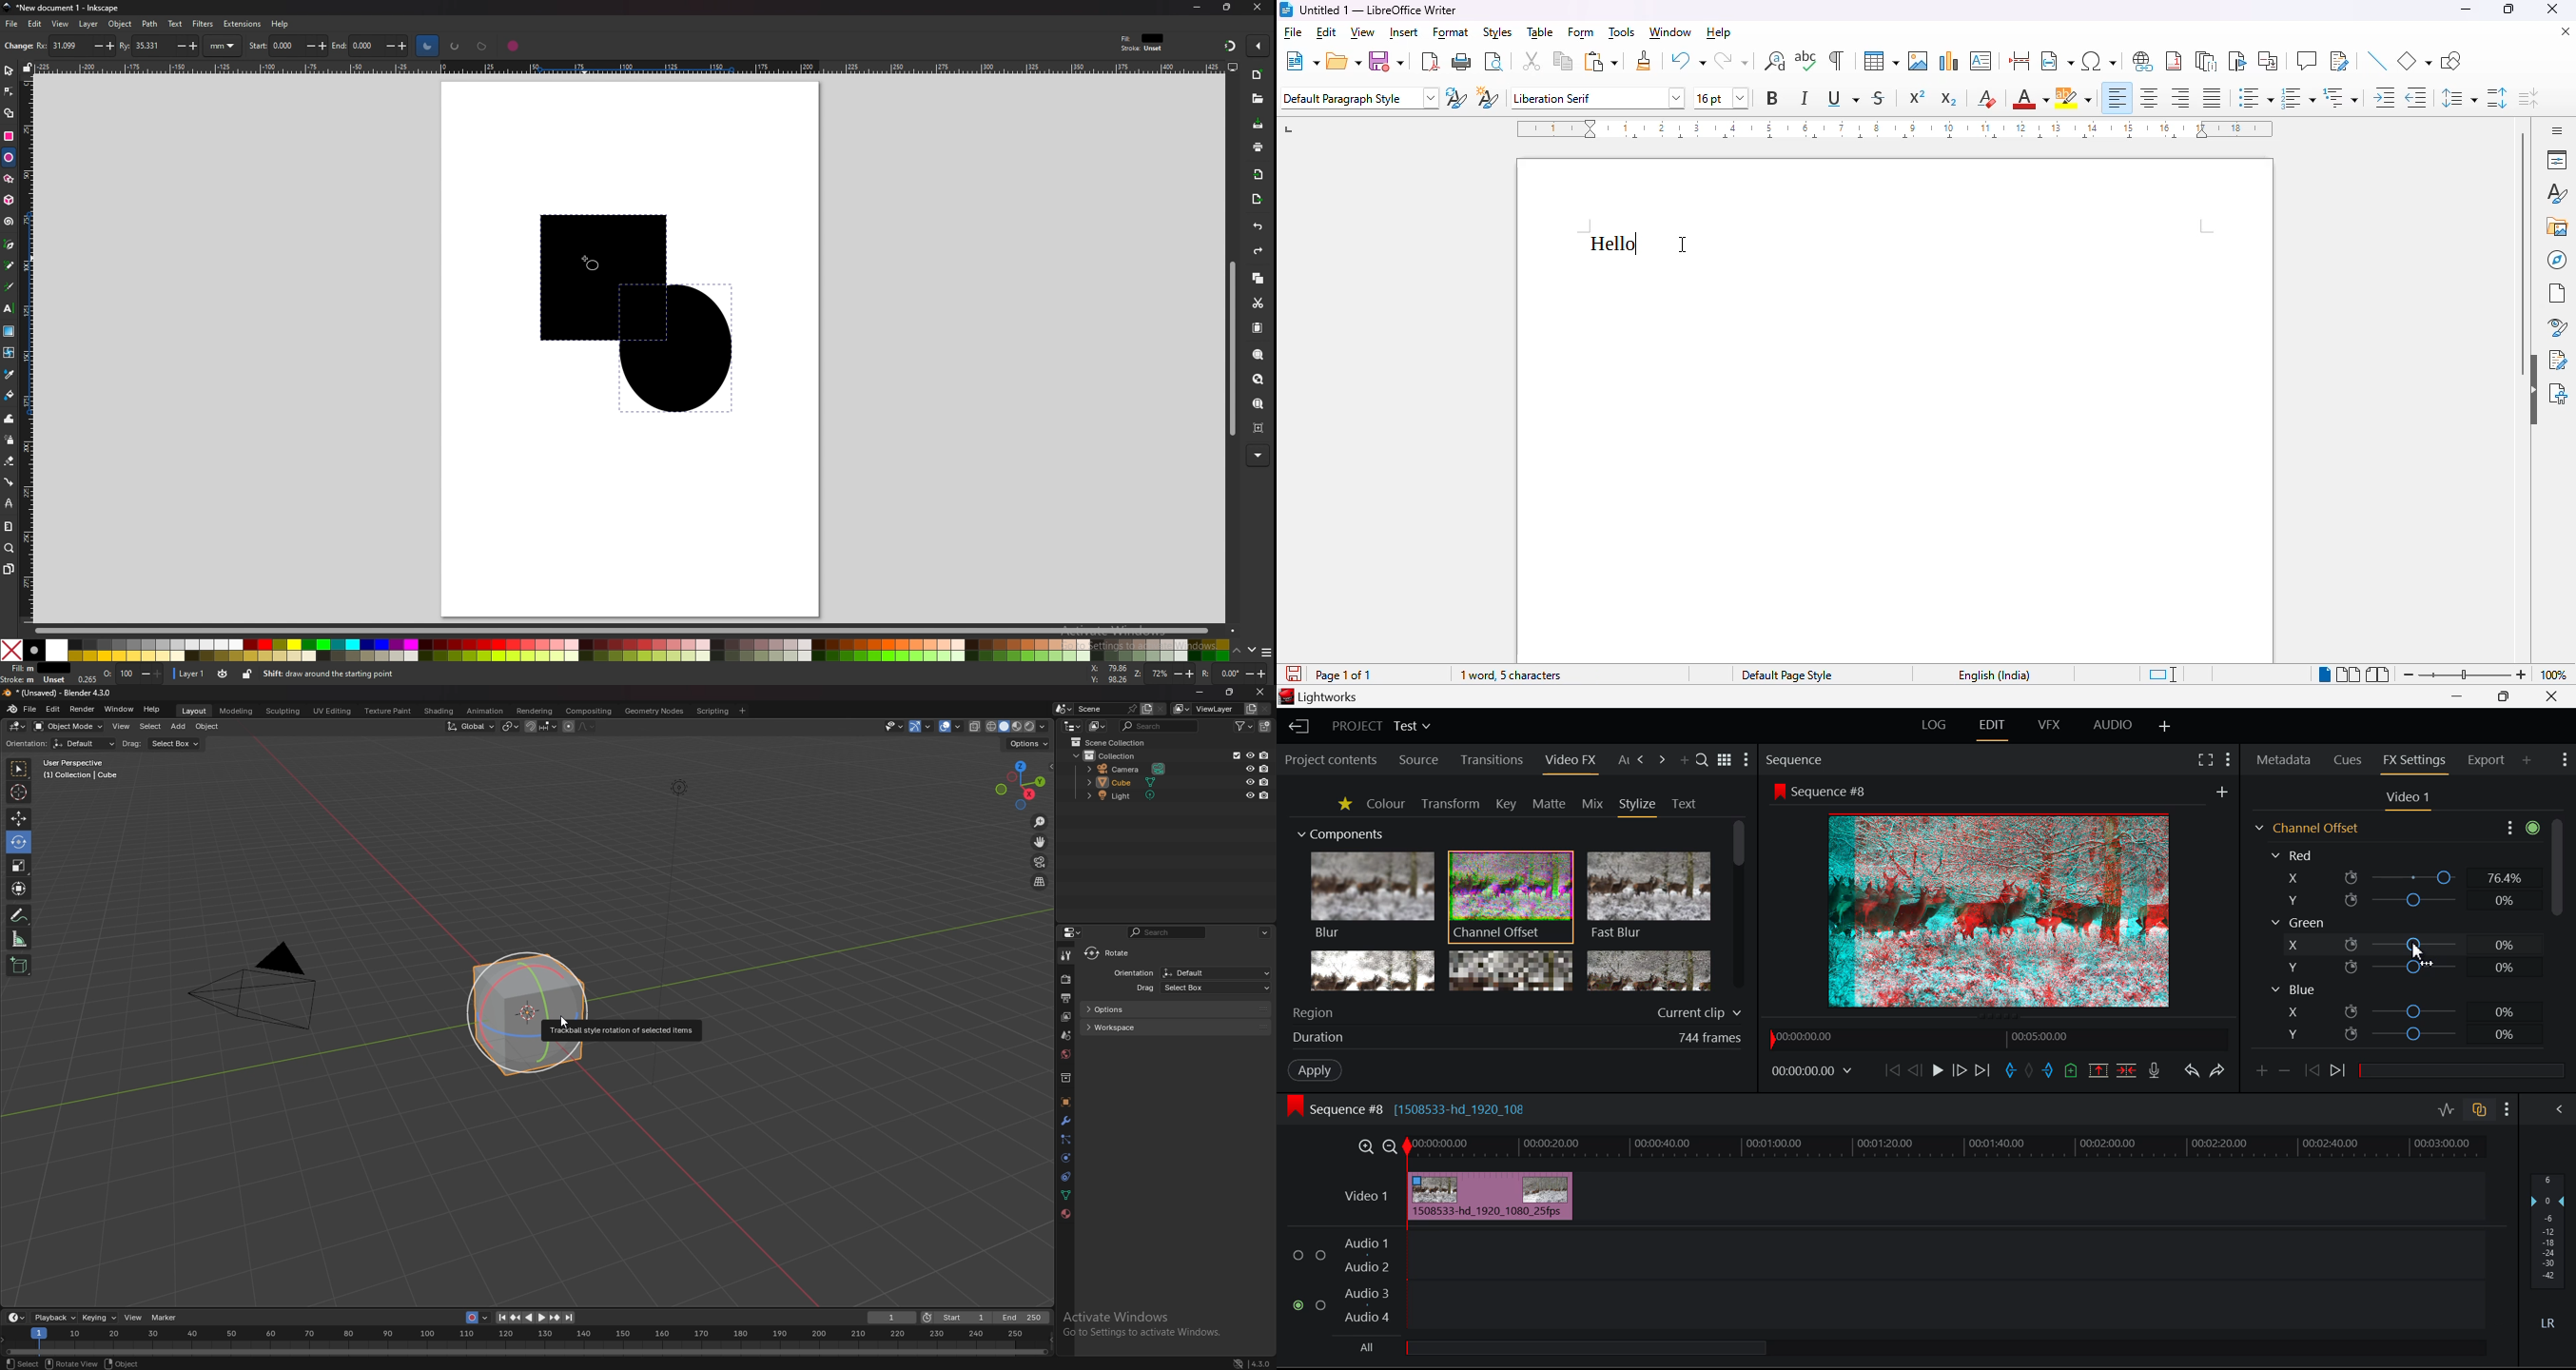 The height and width of the screenshot is (1372, 2576). Describe the element at coordinates (2163, 675) in the screenshot. I see `standard selection` at that location.